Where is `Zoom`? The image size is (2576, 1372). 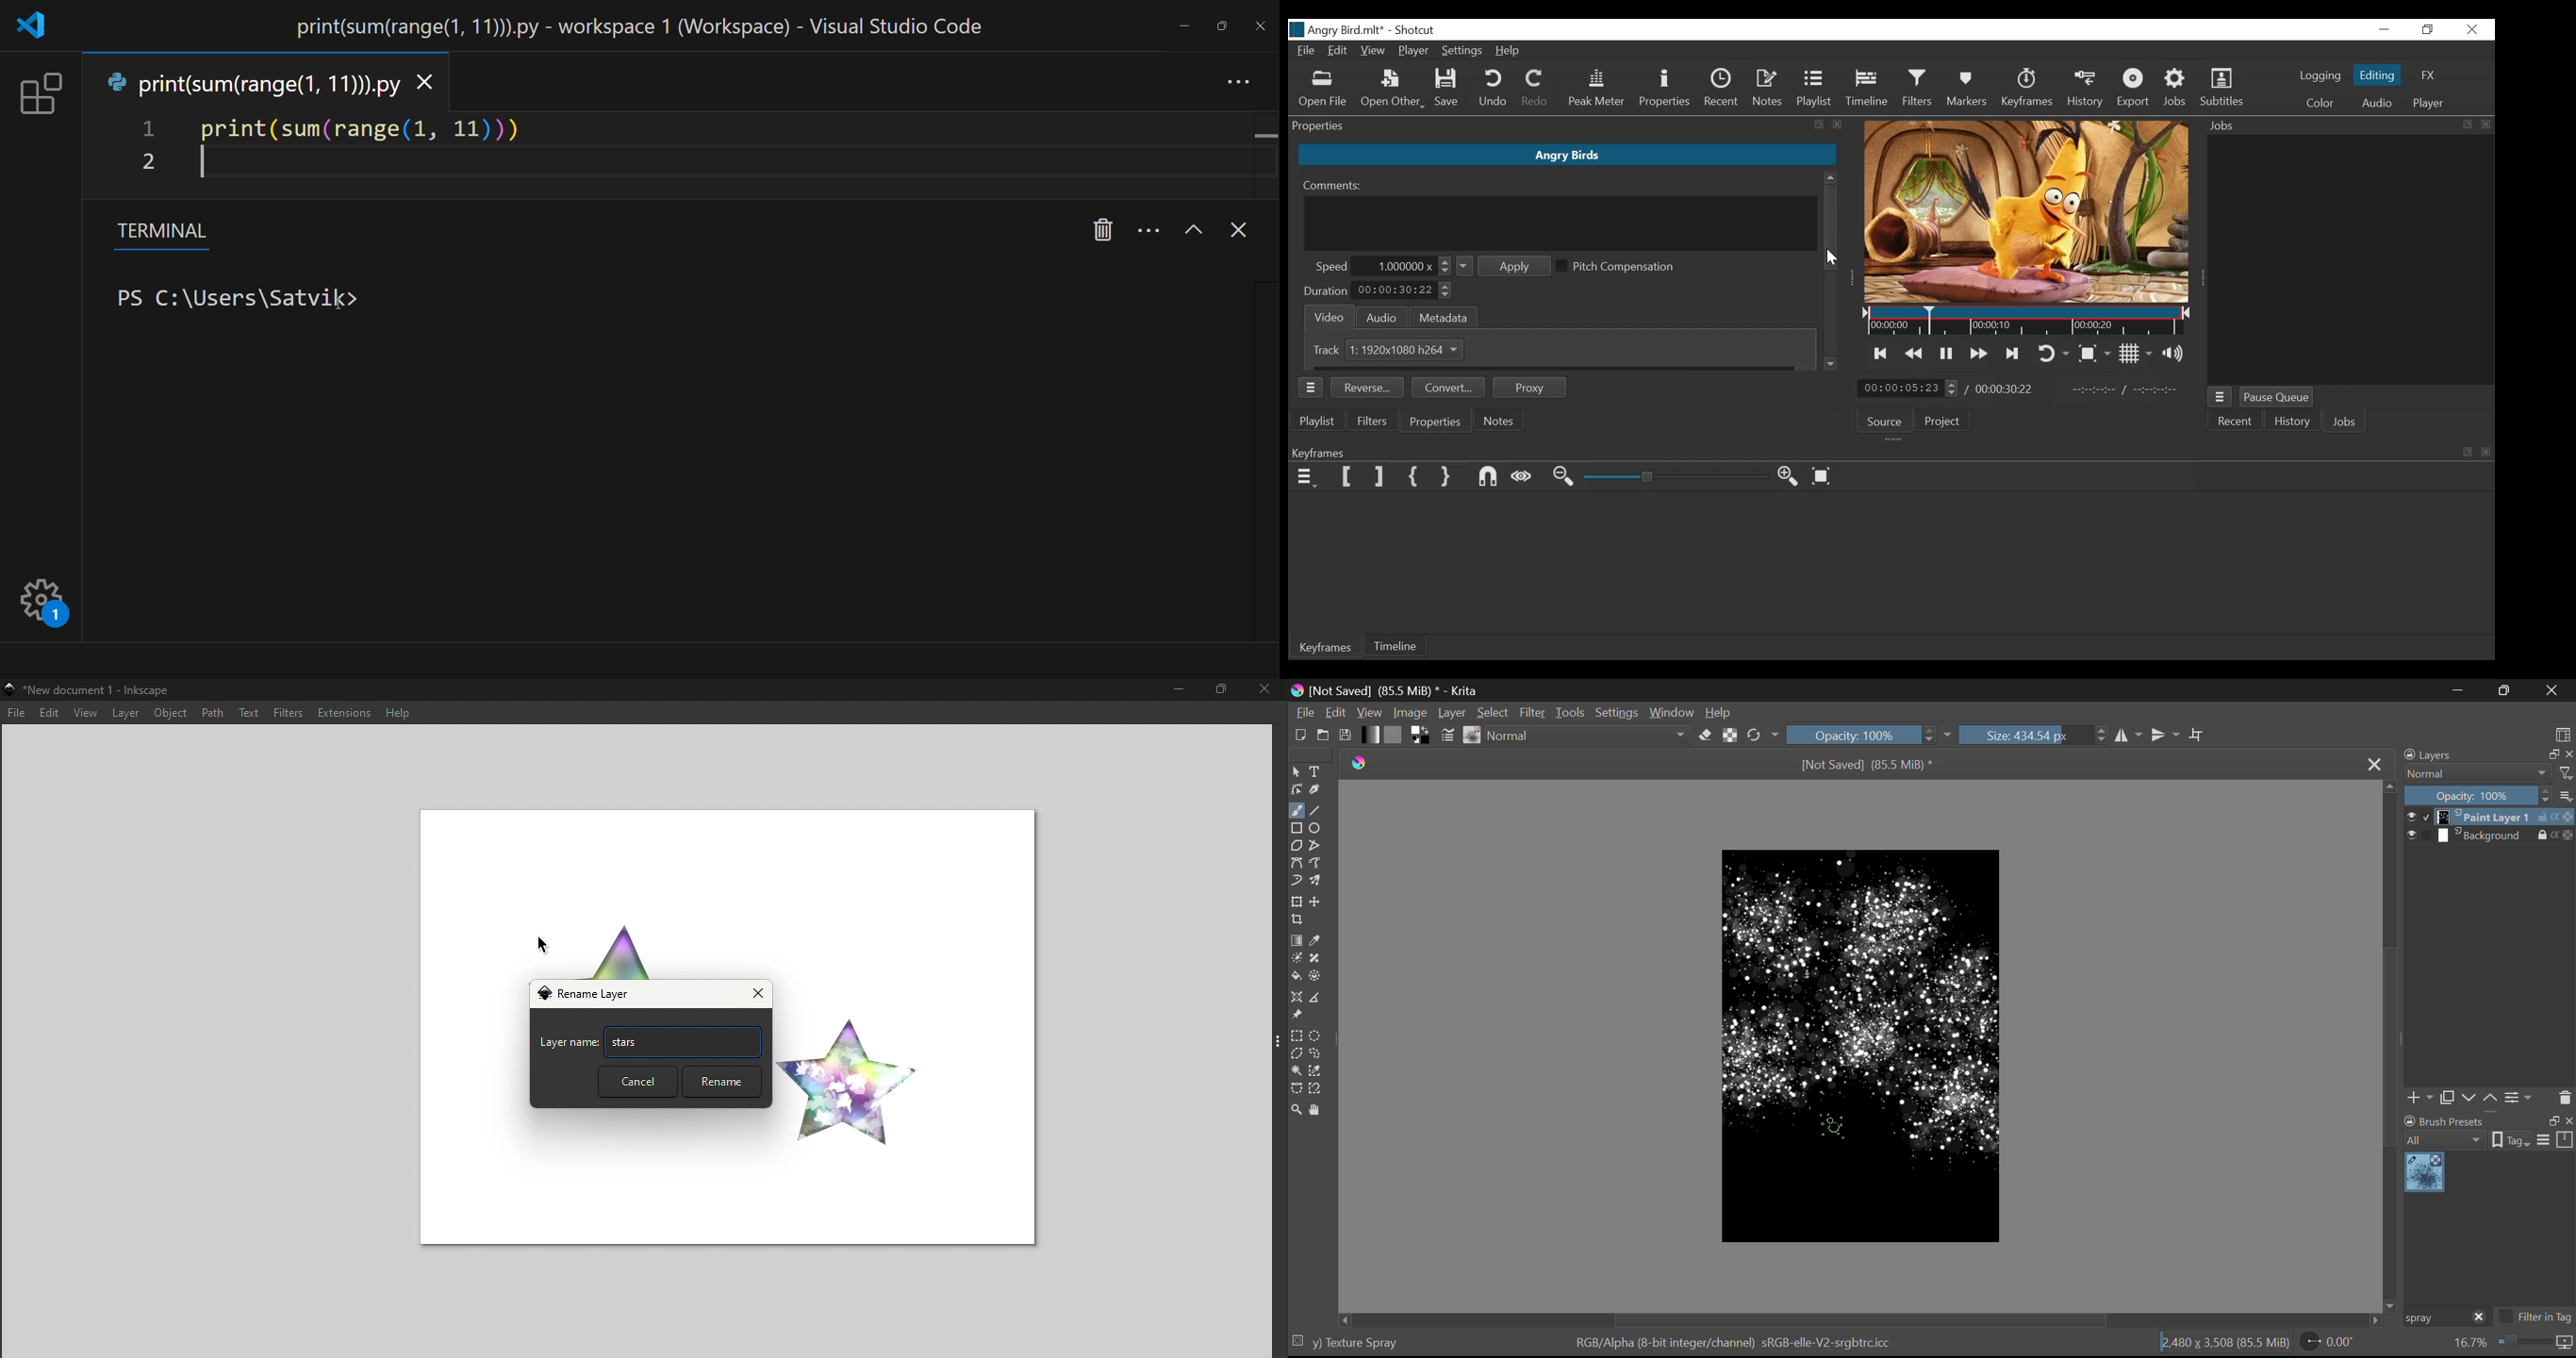 Zoom is located at coordinates (1297, 1112).